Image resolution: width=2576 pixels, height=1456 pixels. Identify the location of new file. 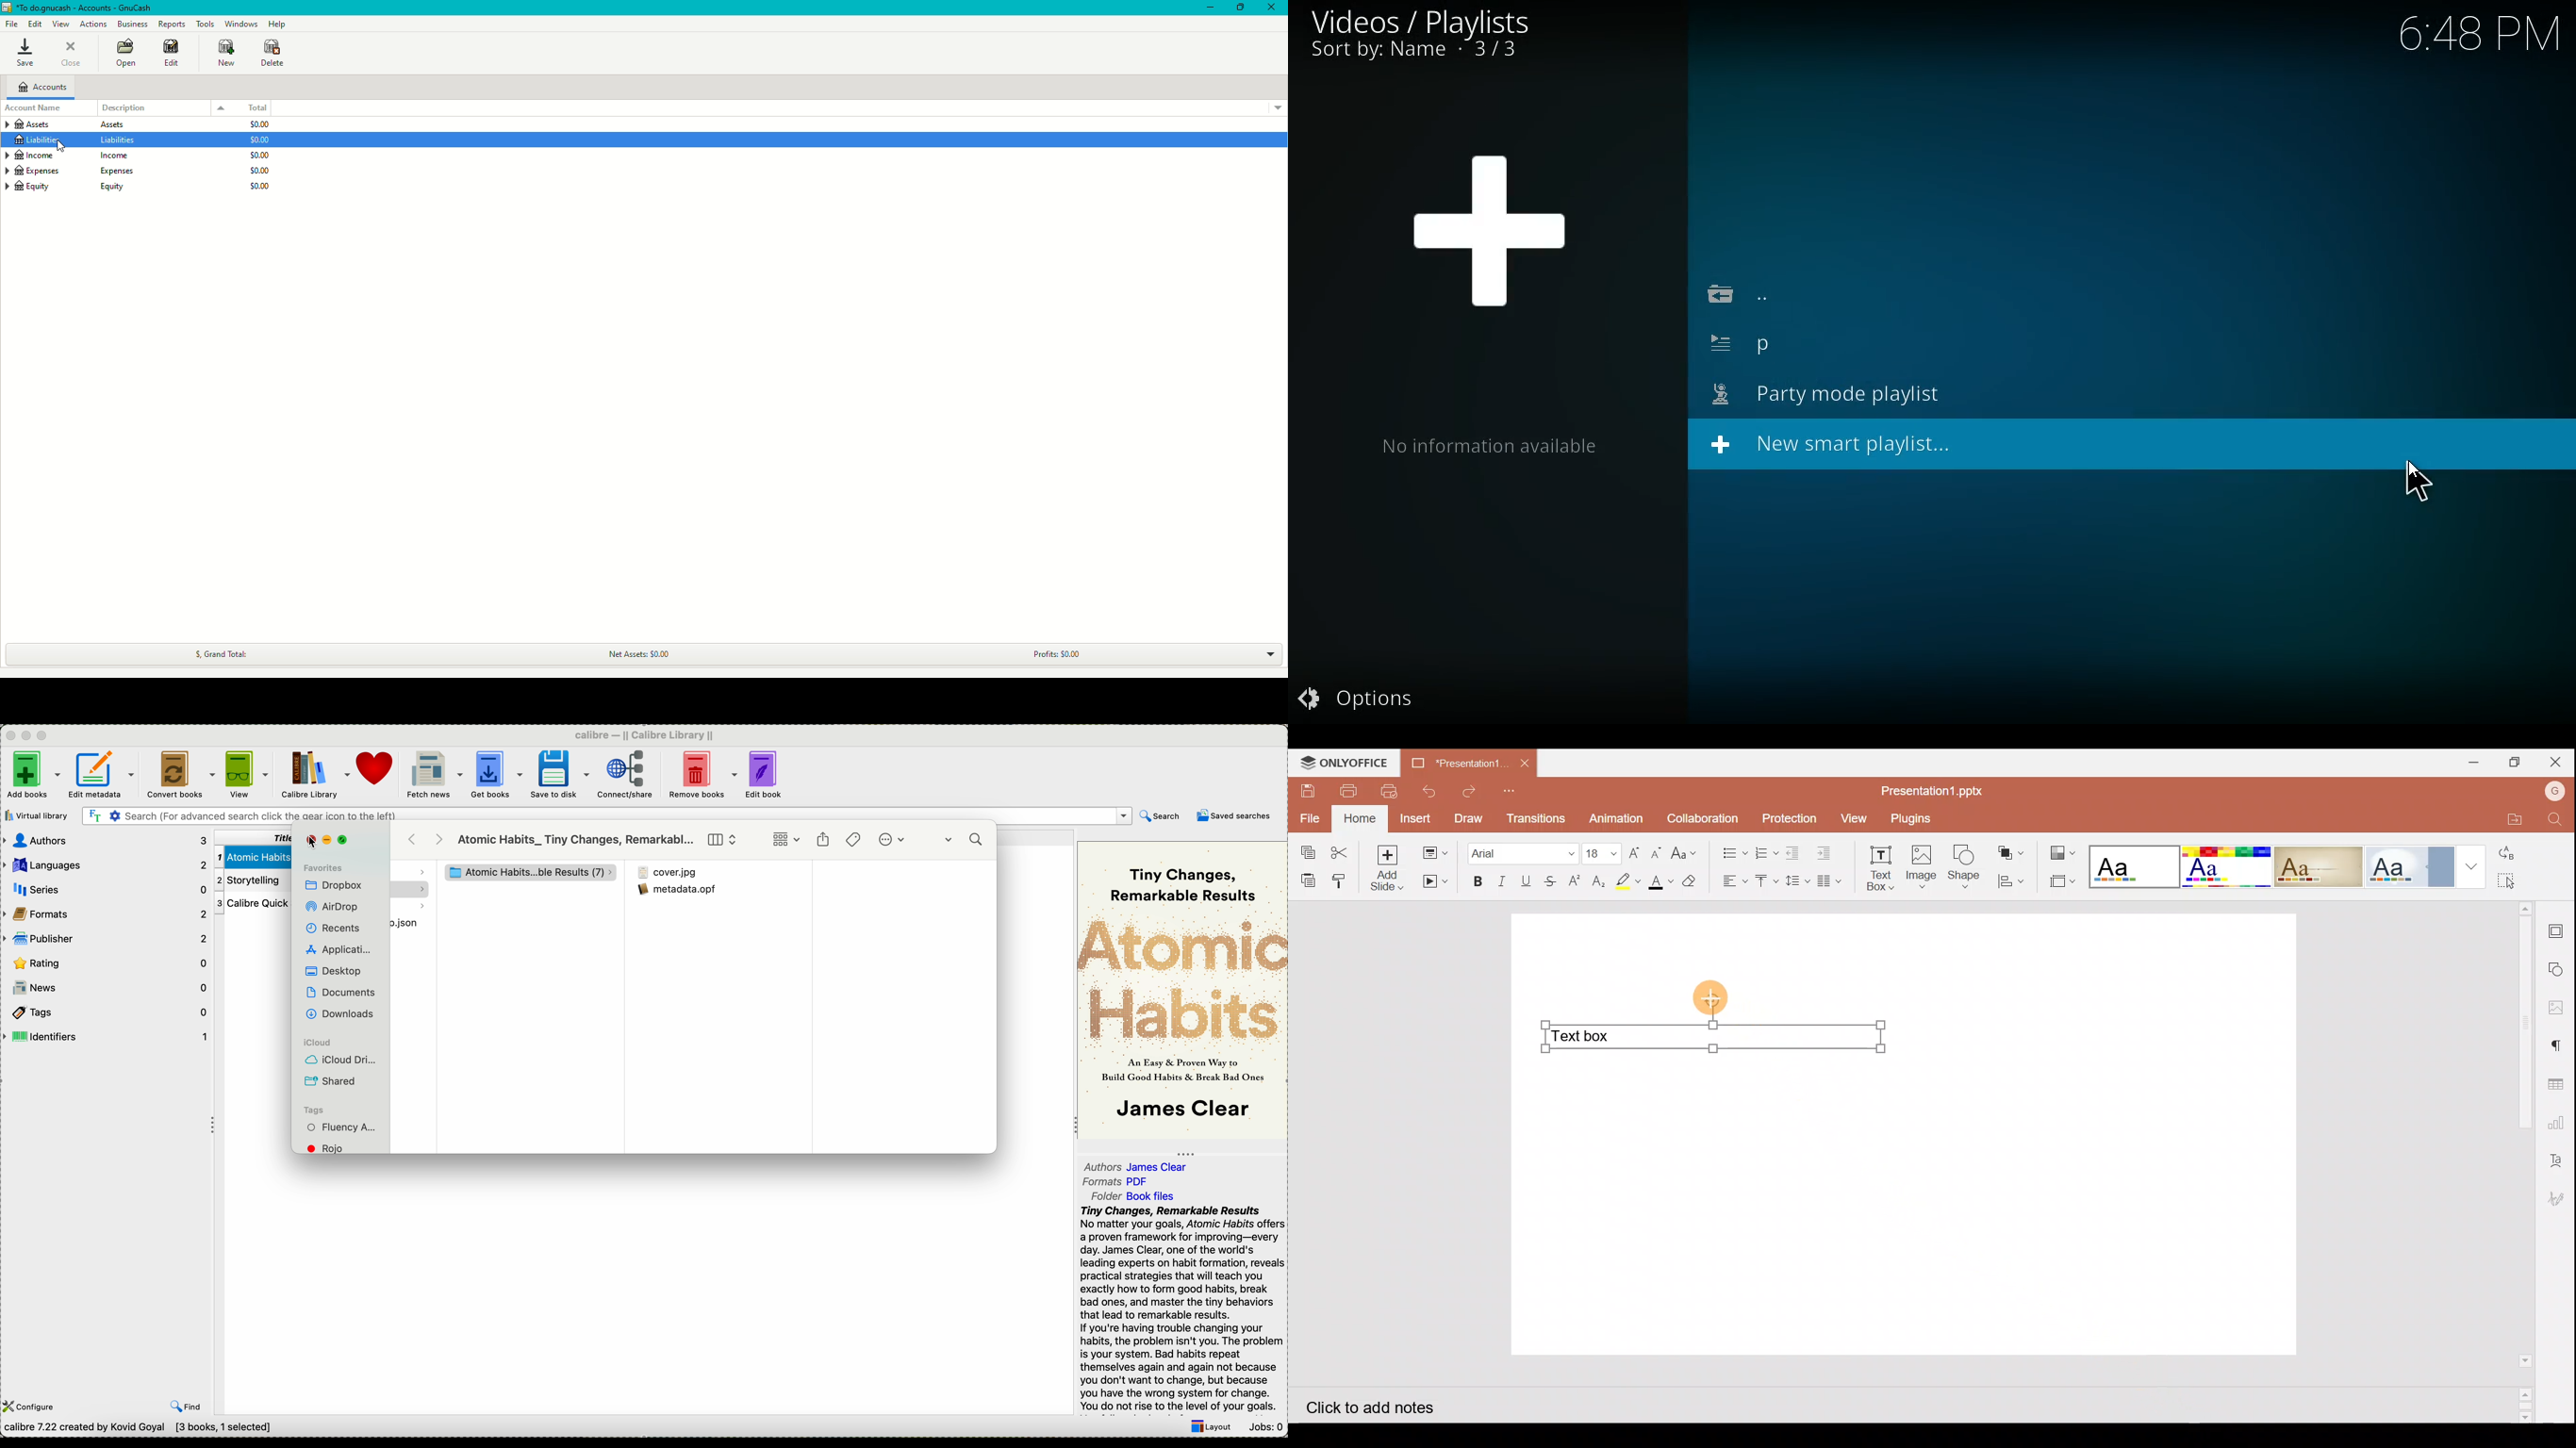
(1849, 350).